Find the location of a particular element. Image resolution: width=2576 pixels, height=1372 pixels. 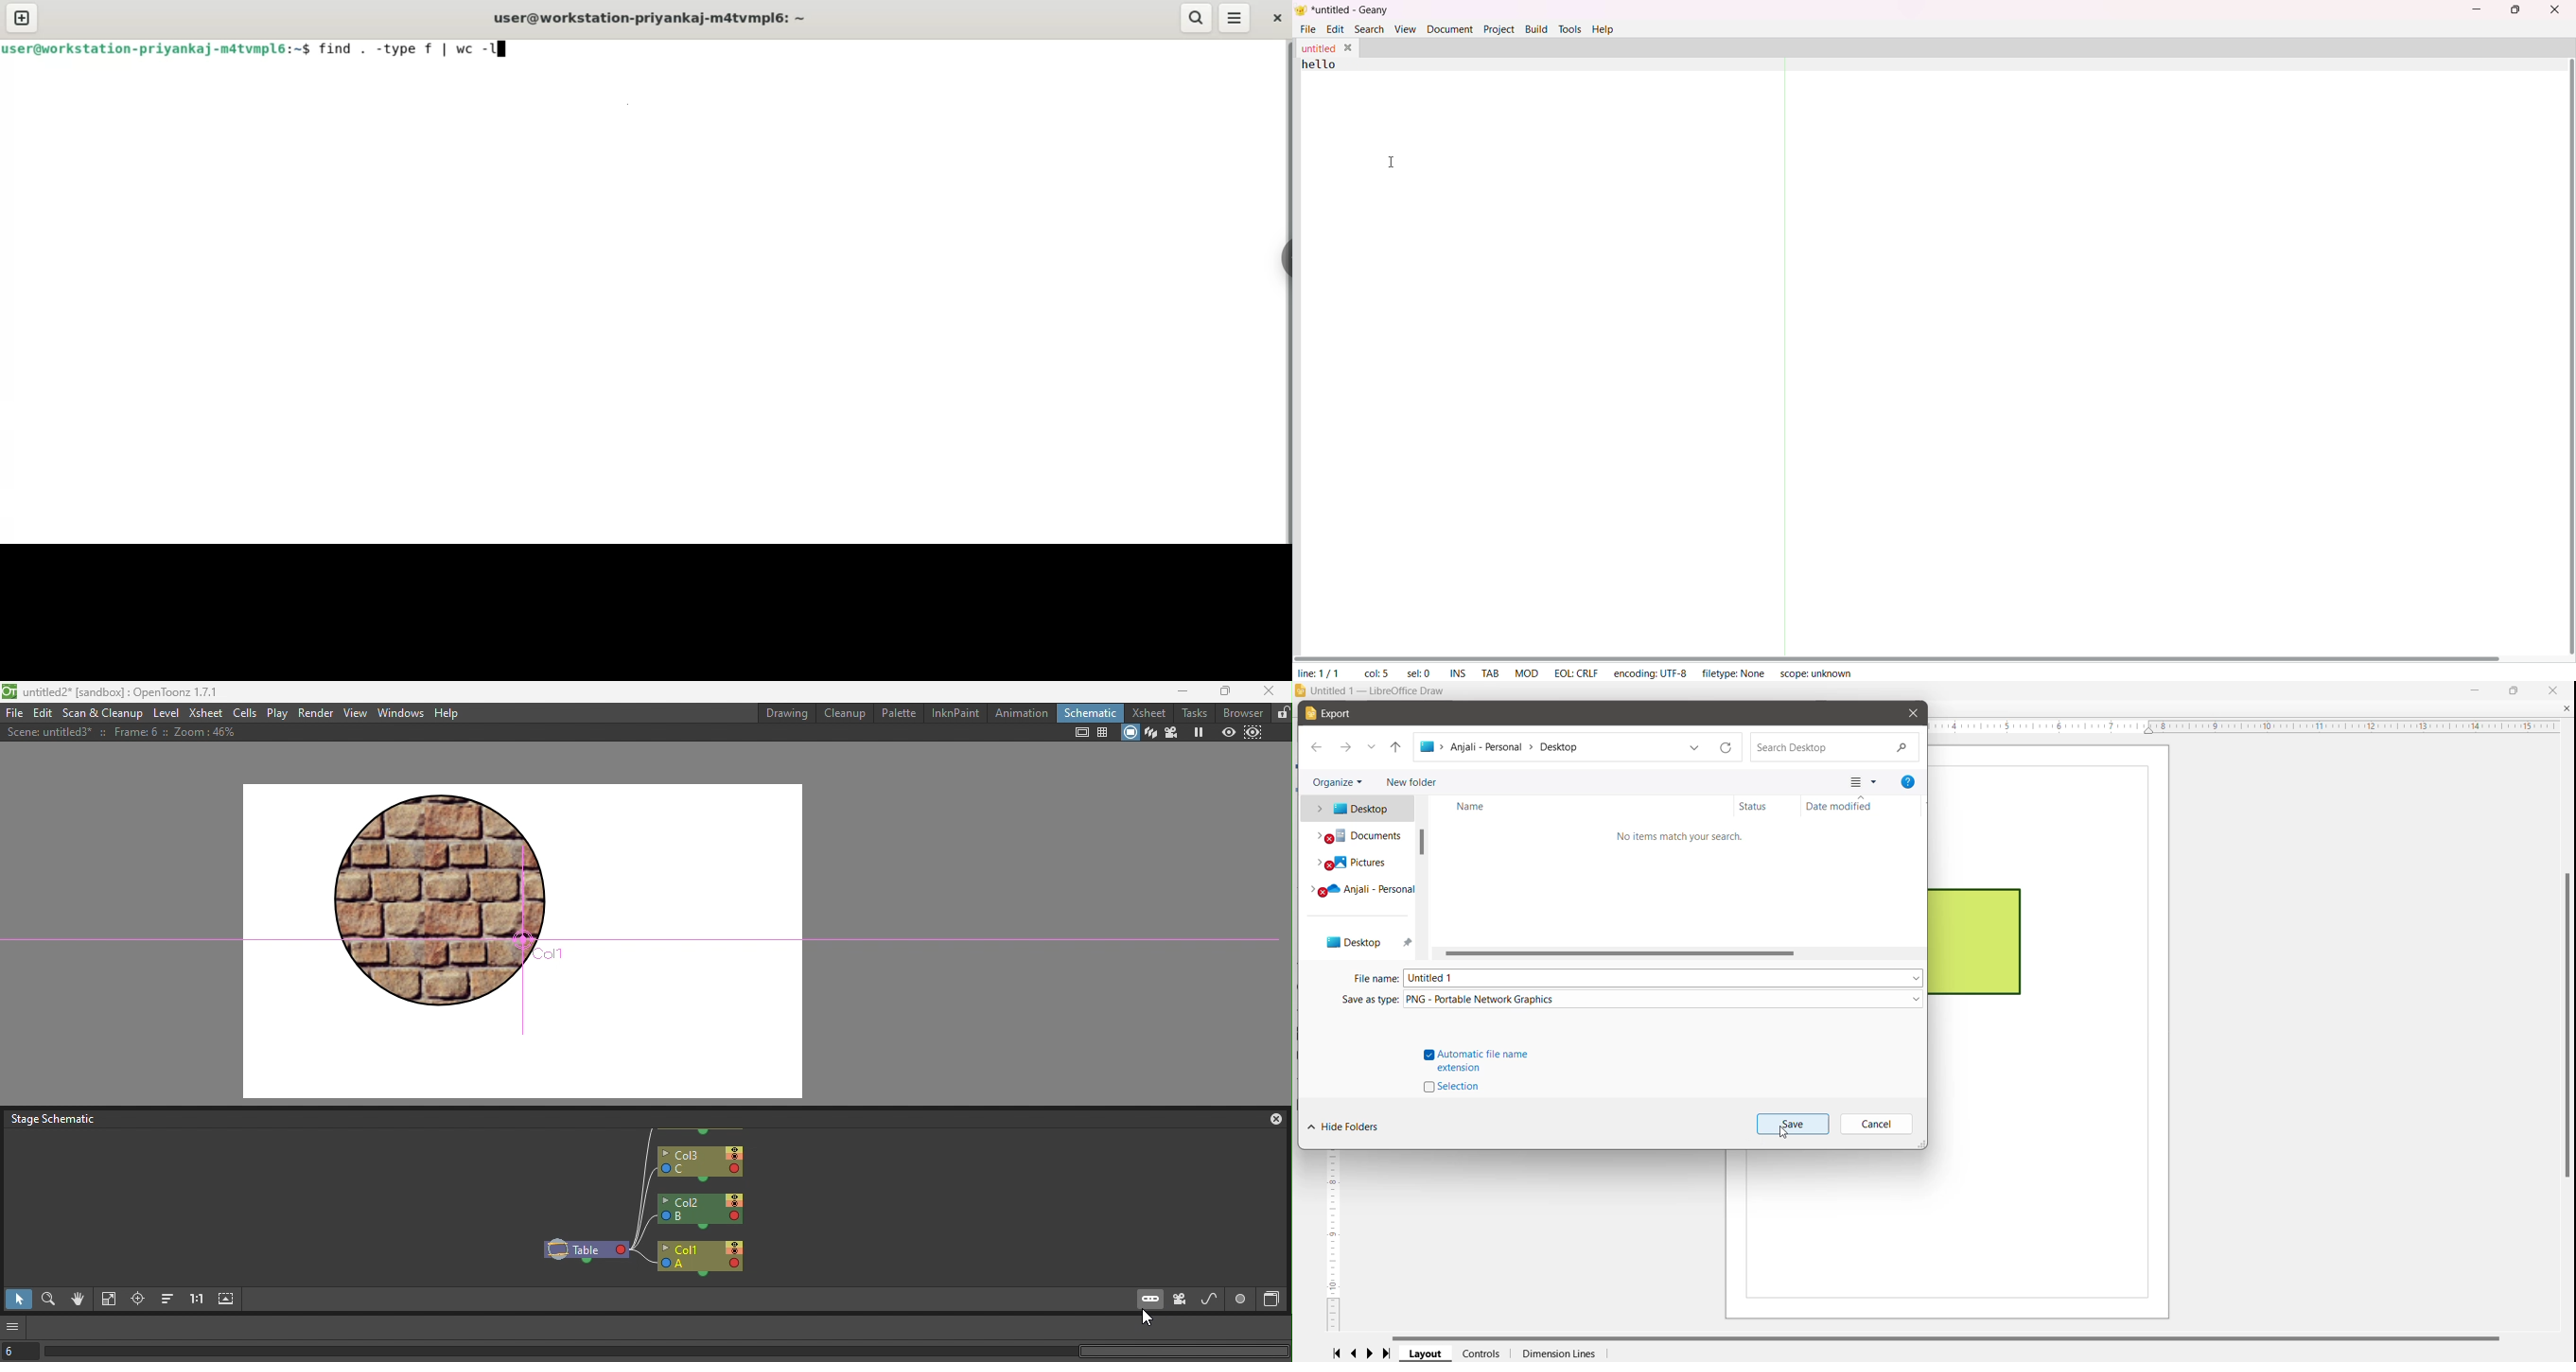

Get help is located at coordinates (1908, 782).